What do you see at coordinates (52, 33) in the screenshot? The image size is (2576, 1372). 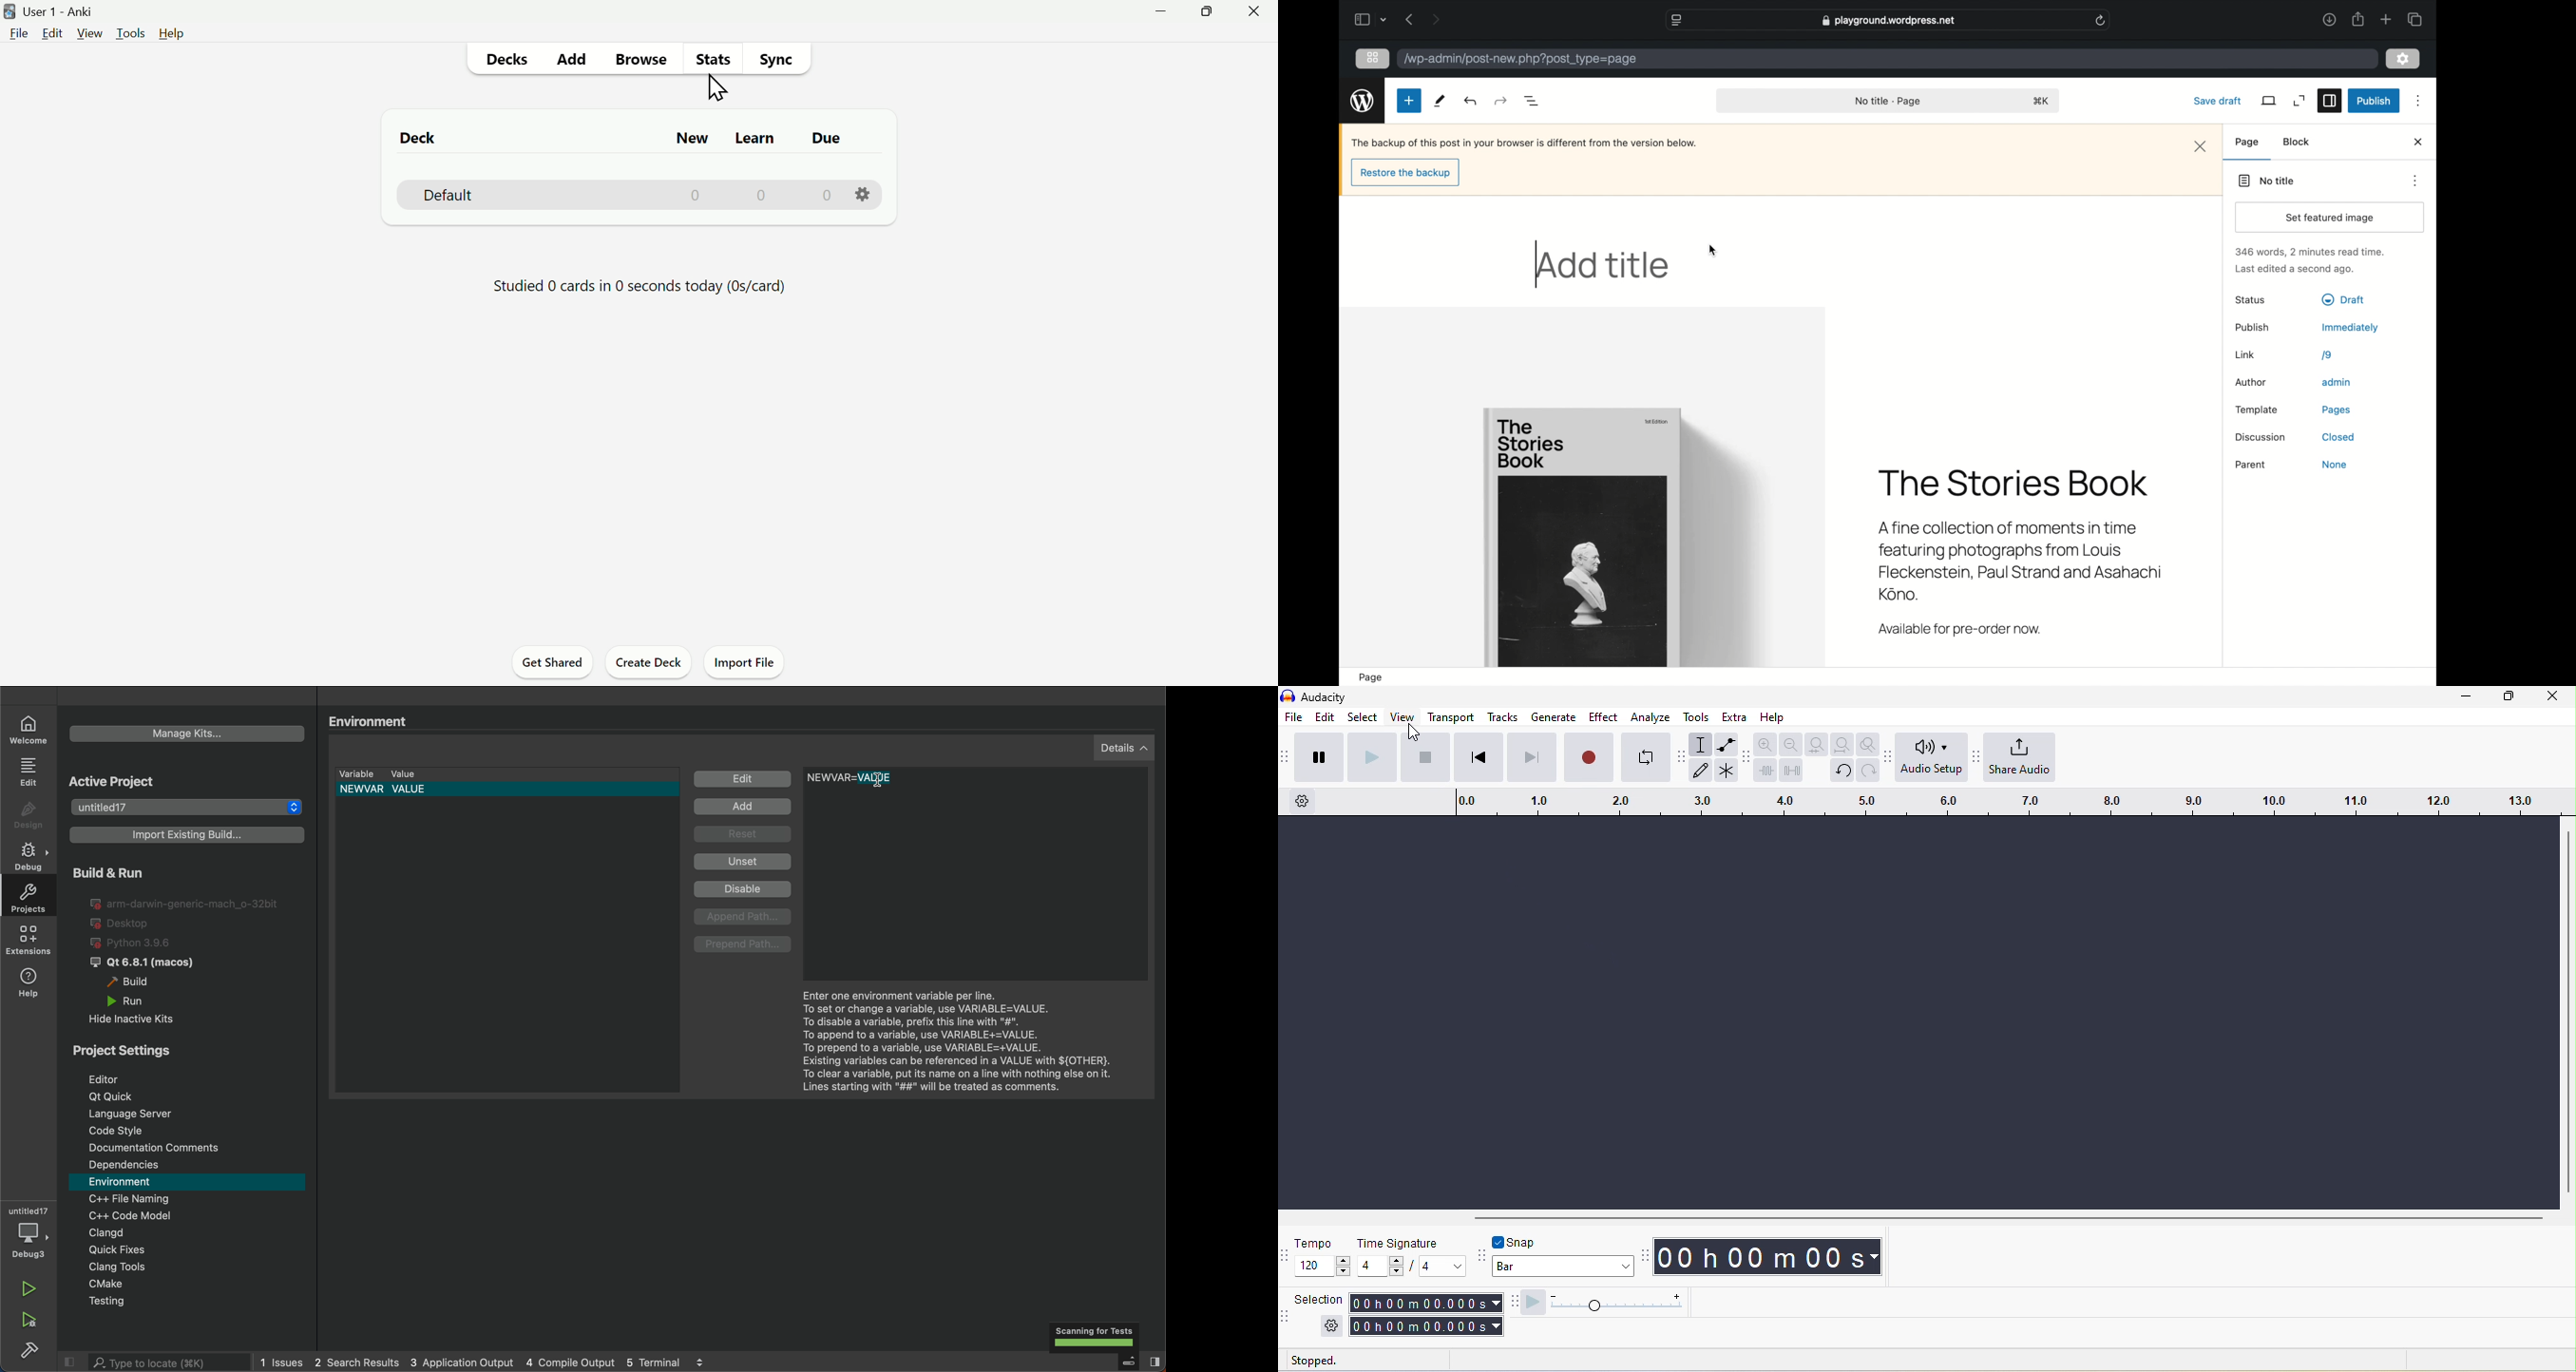 I see `Edit` at bounding box center [52, 33].